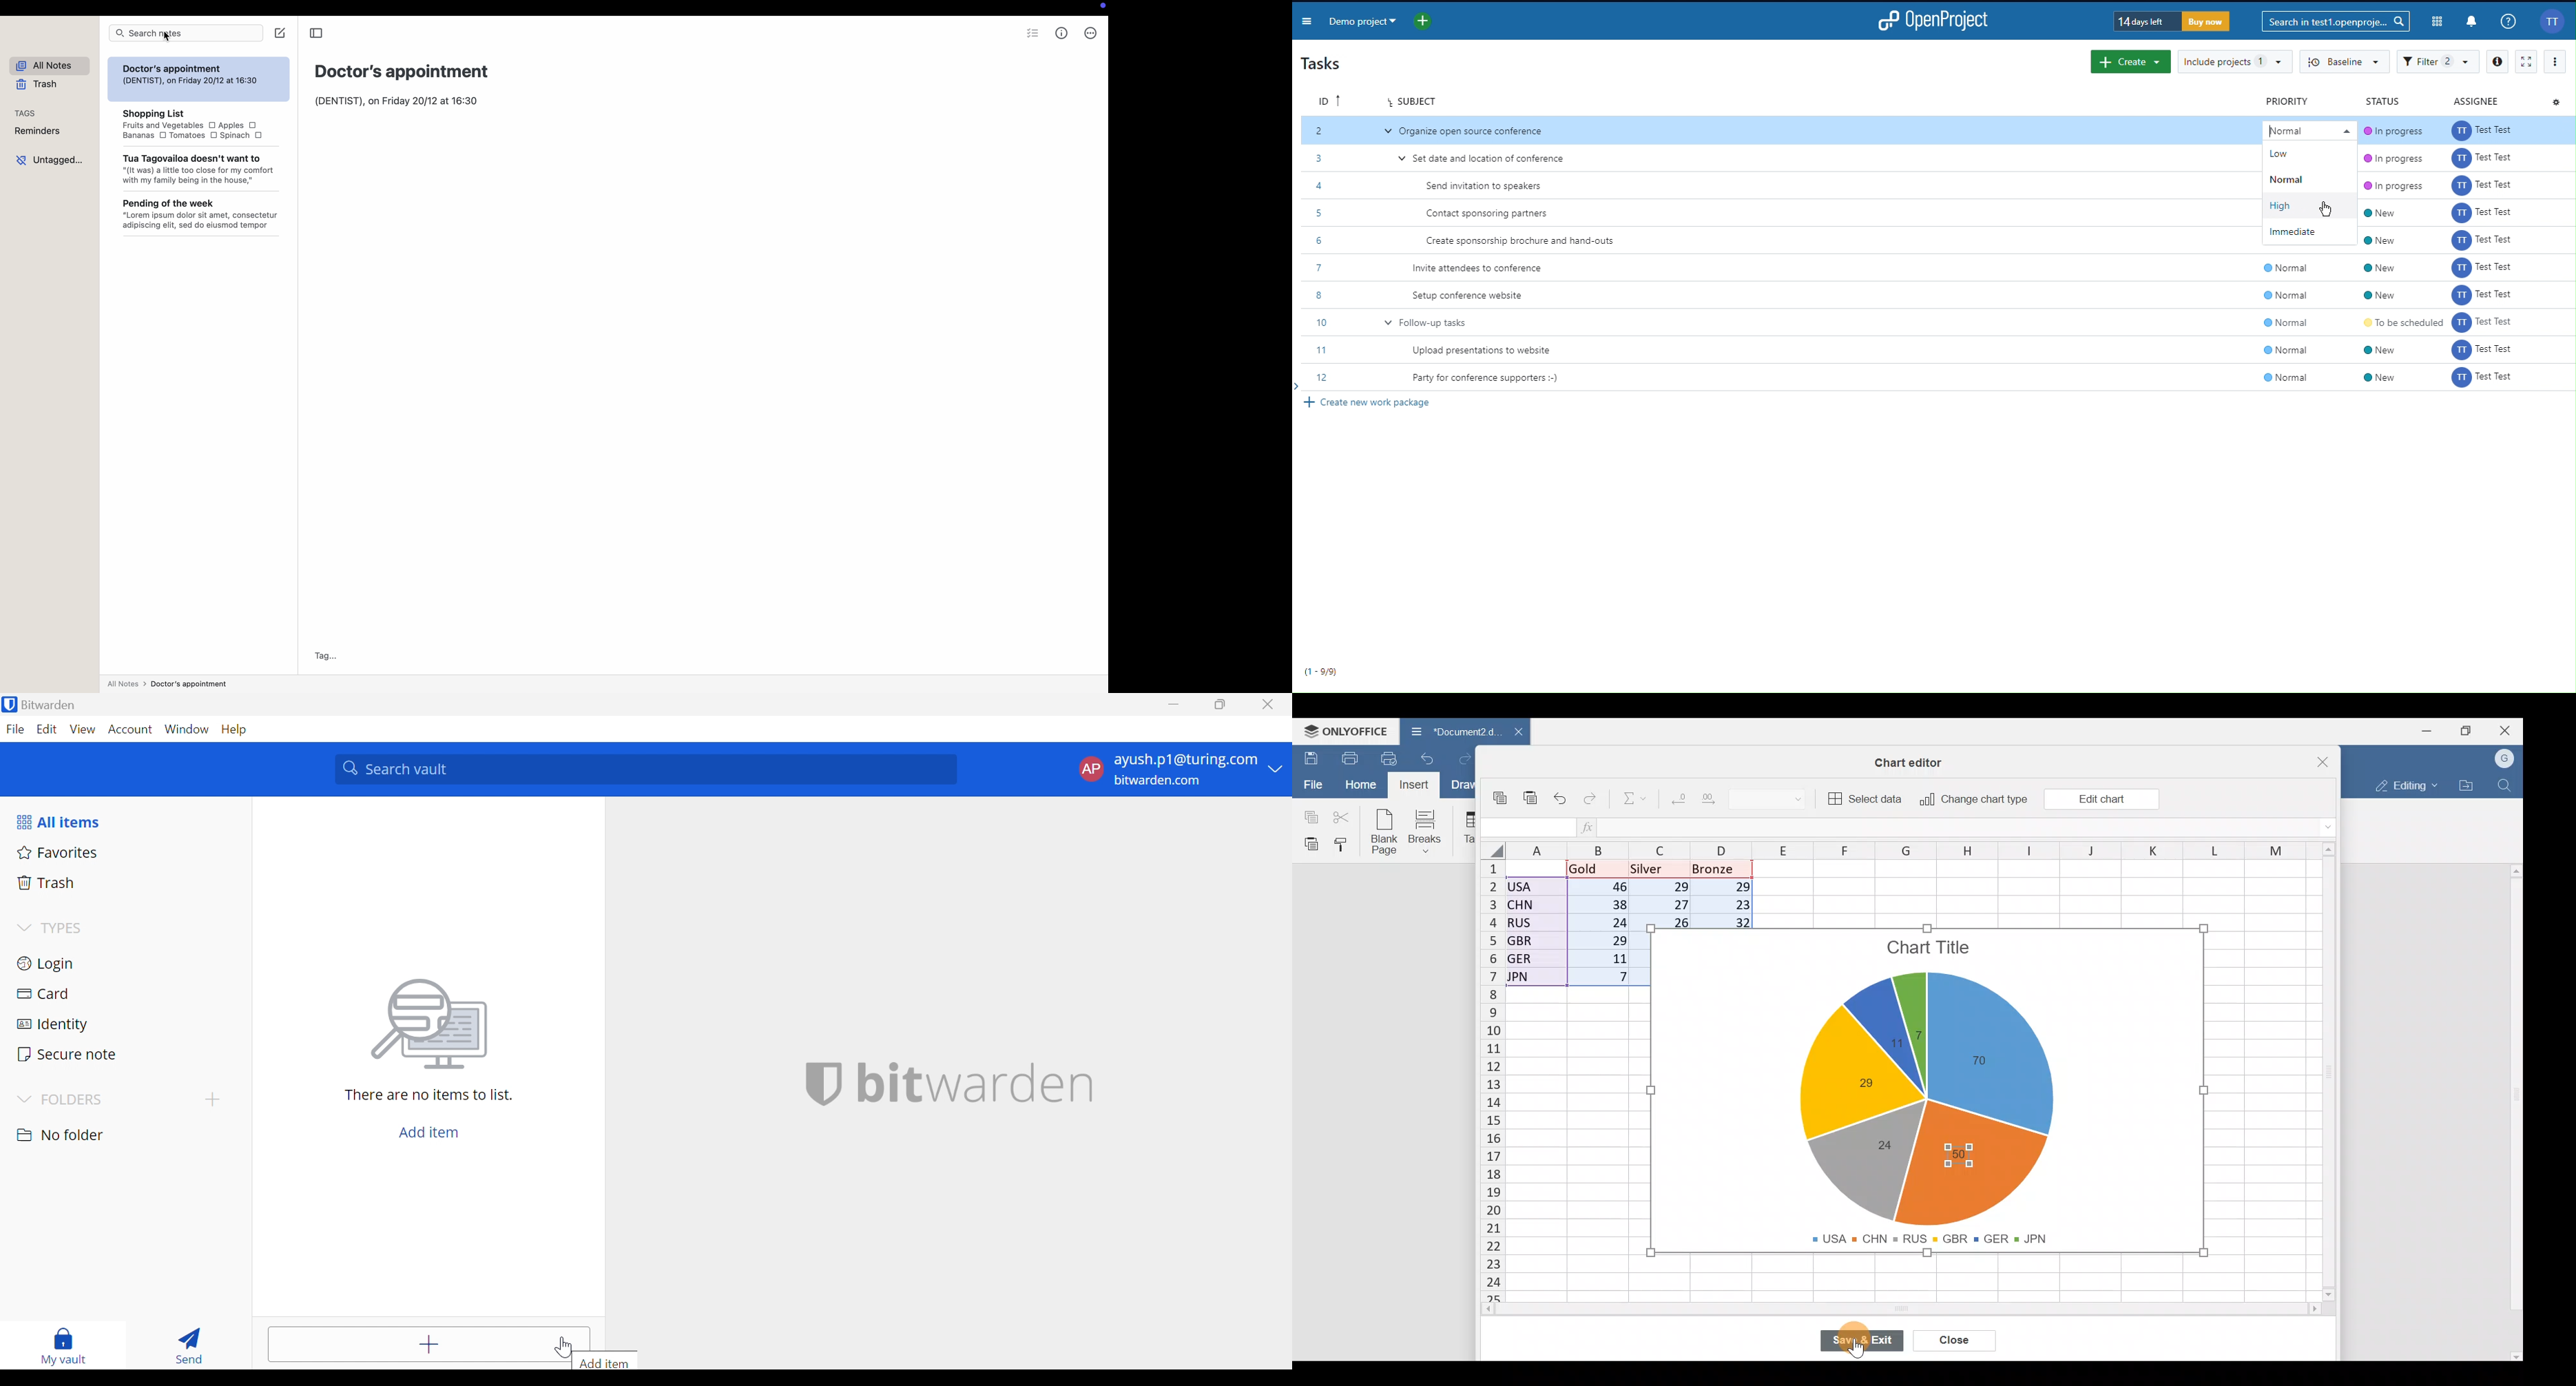 Image resolution: width=2576 pixels, height=1400 pixels. What do you see at coordinates (1493, 1073) in the screenshot?
I see `Rows` at bounding box center [1493, 1073].